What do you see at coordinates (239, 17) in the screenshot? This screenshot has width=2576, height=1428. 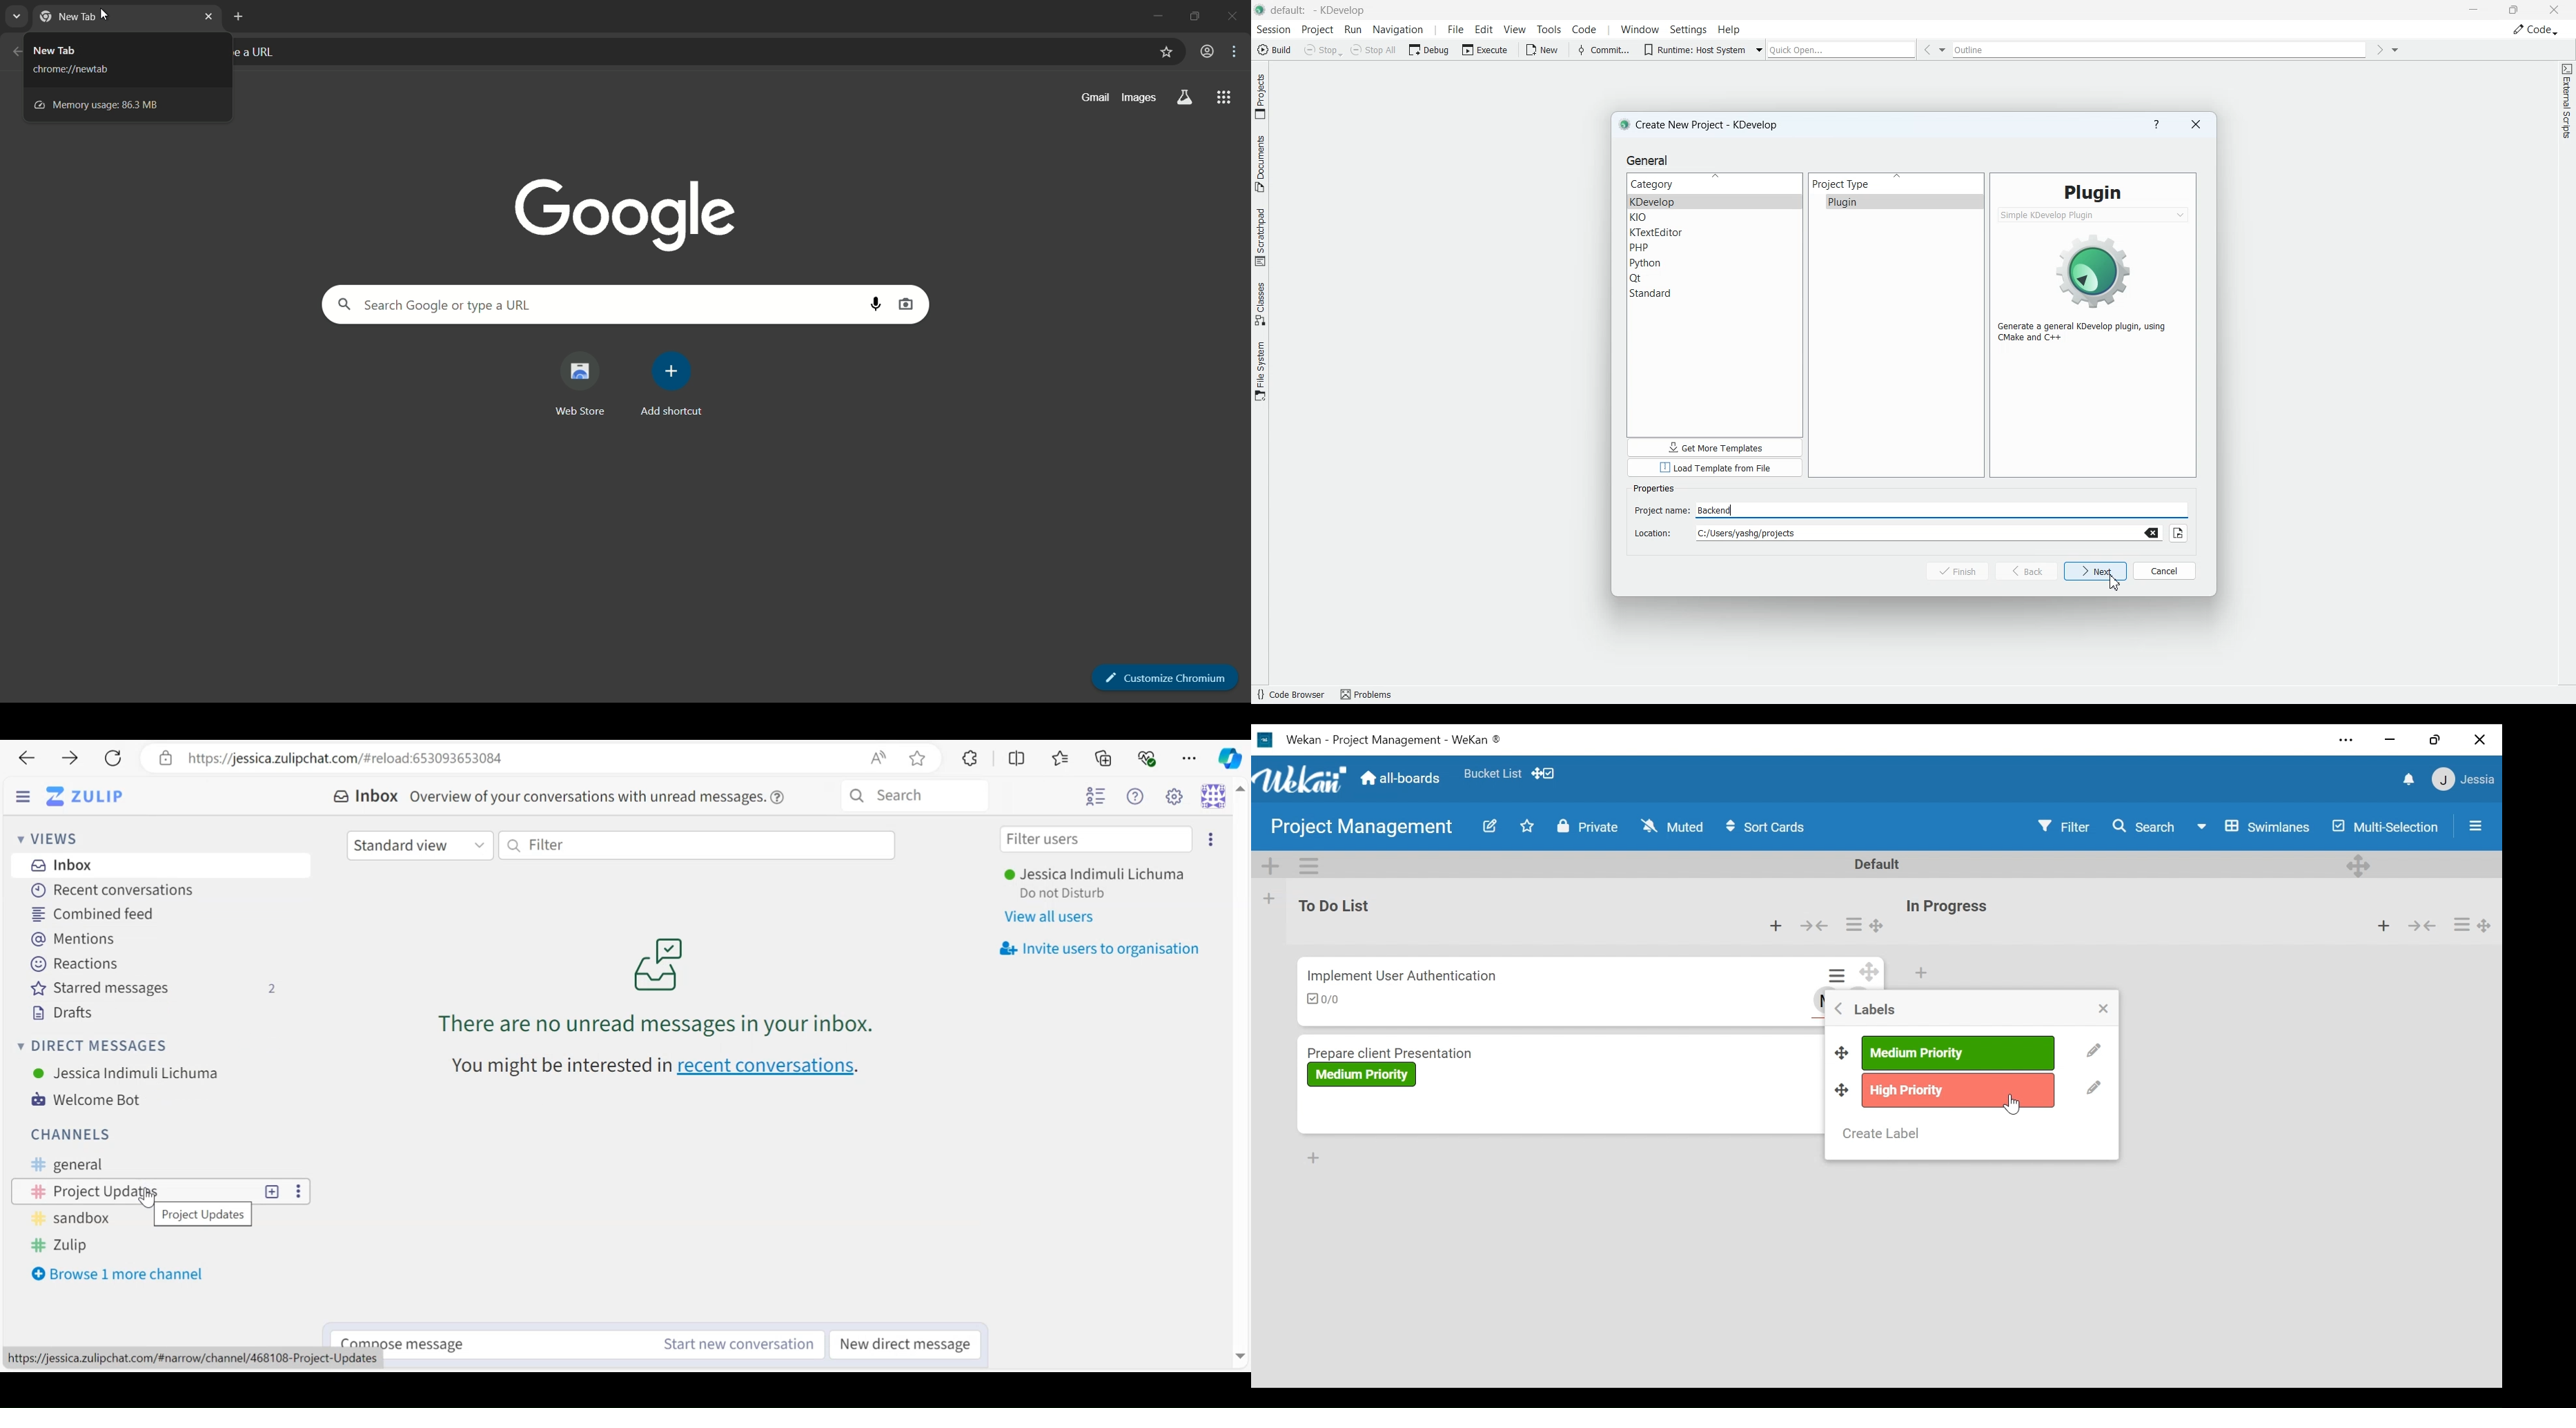 I see `open new tab` at bounding box center [239, 17].